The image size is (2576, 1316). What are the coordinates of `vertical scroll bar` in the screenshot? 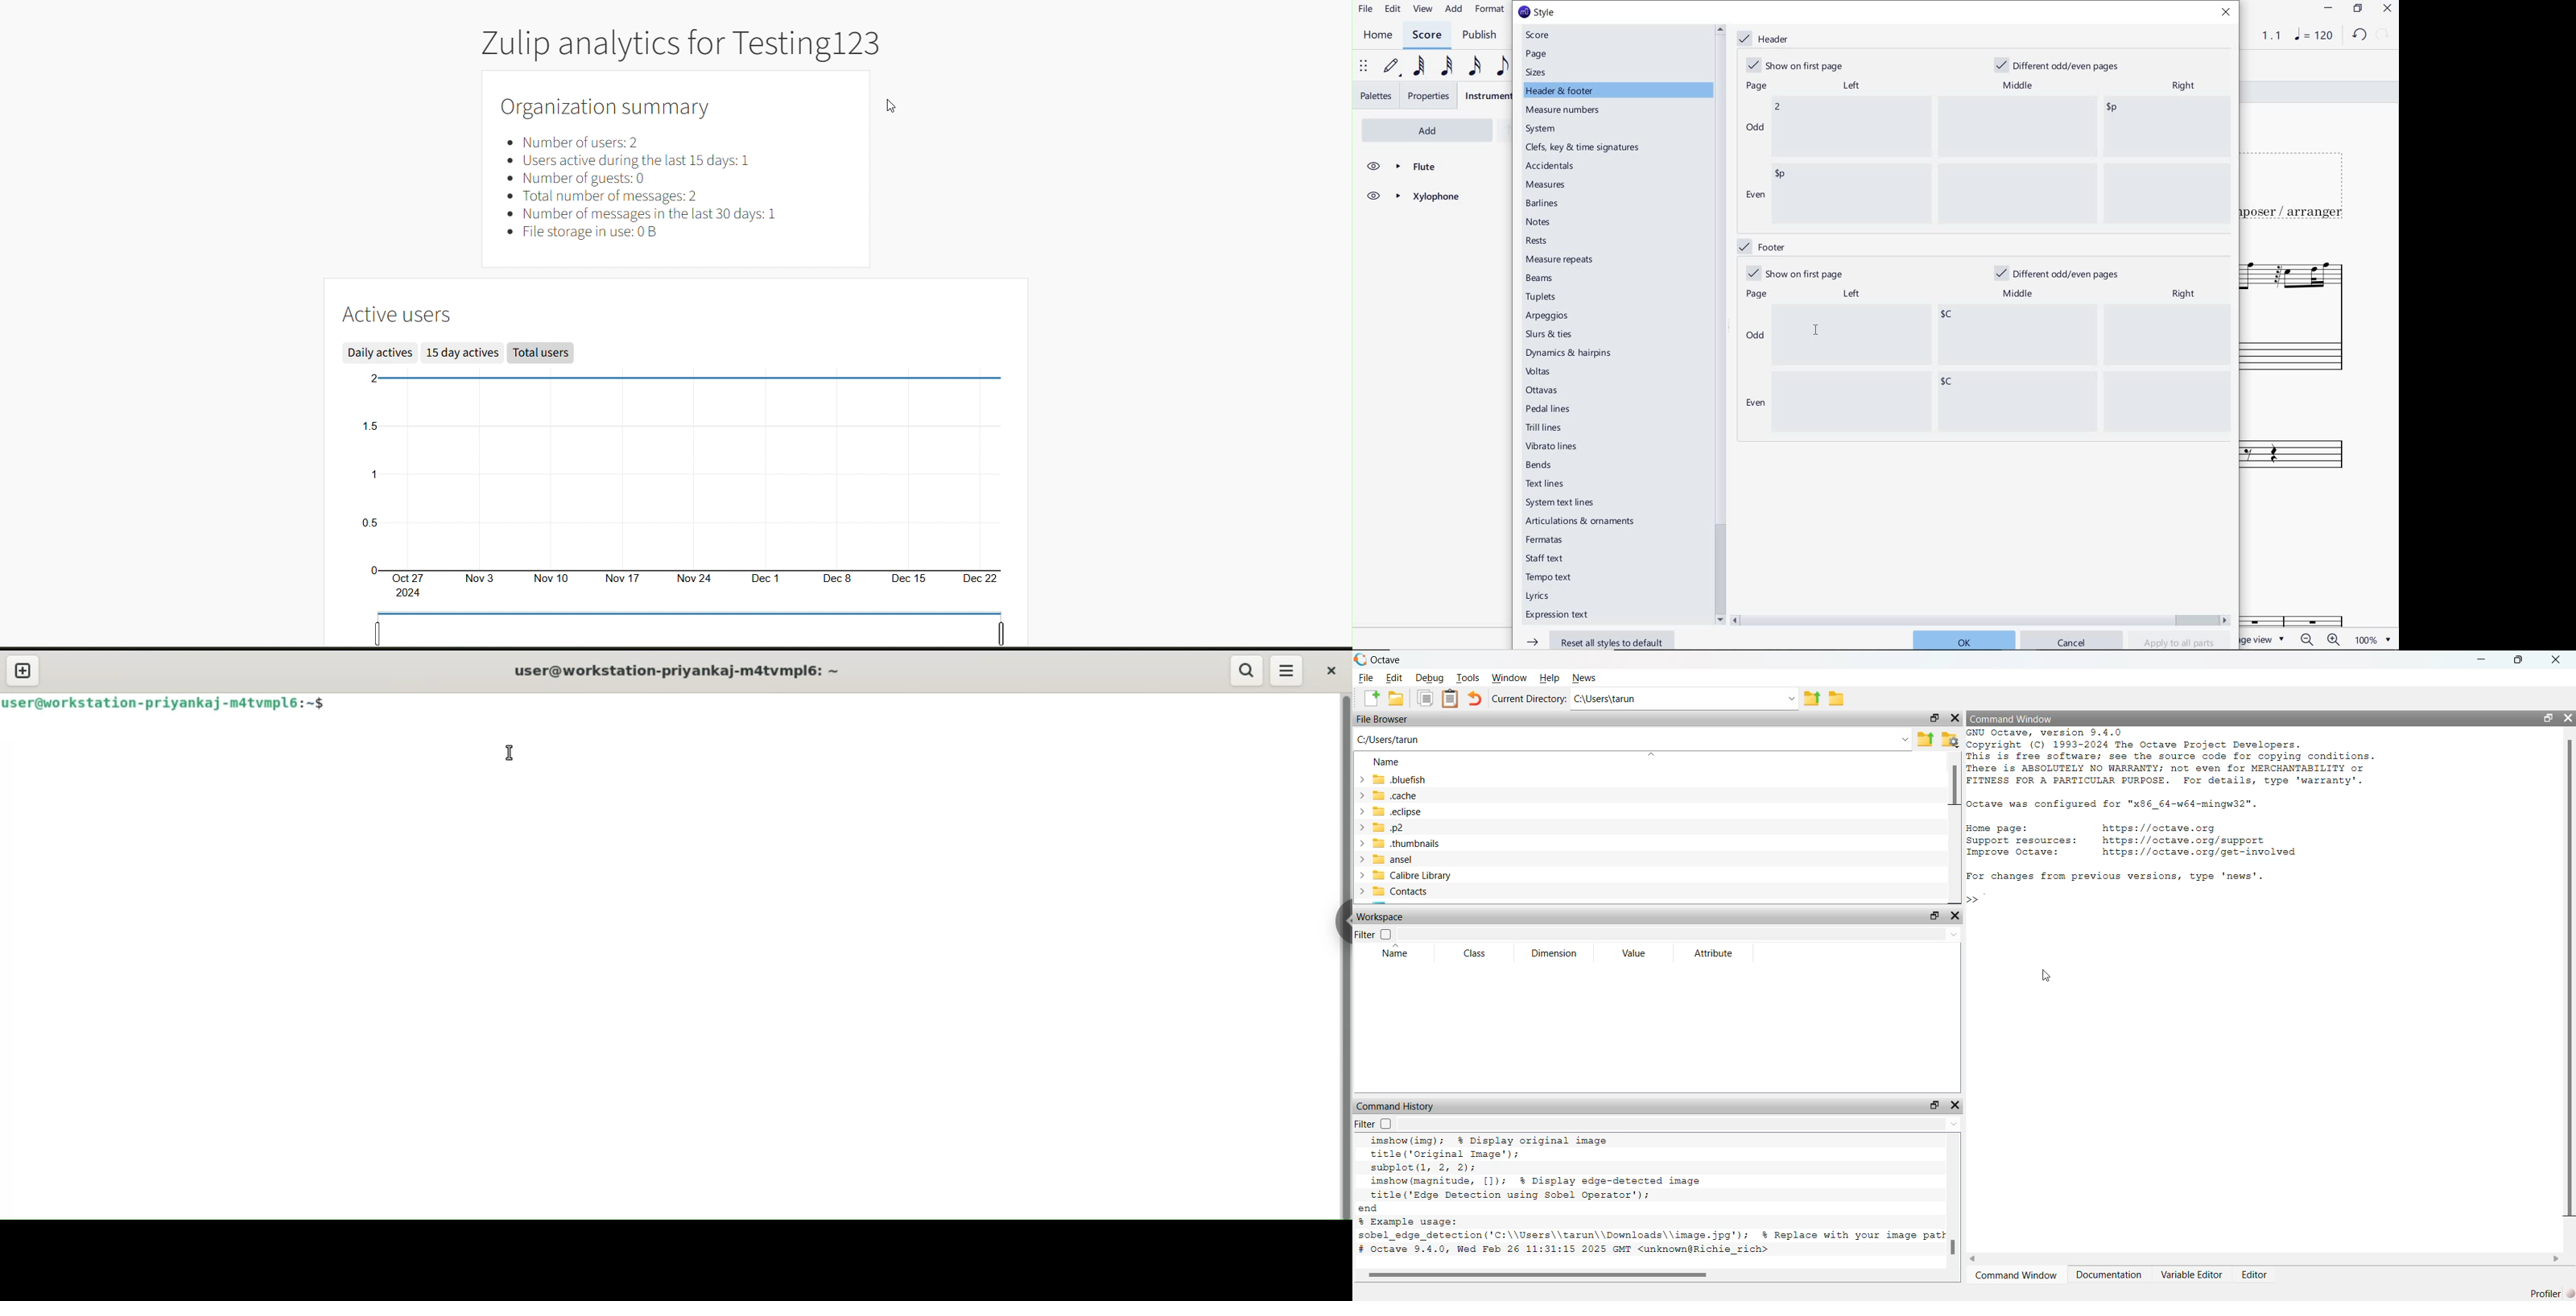 It's located at (1344, 954).